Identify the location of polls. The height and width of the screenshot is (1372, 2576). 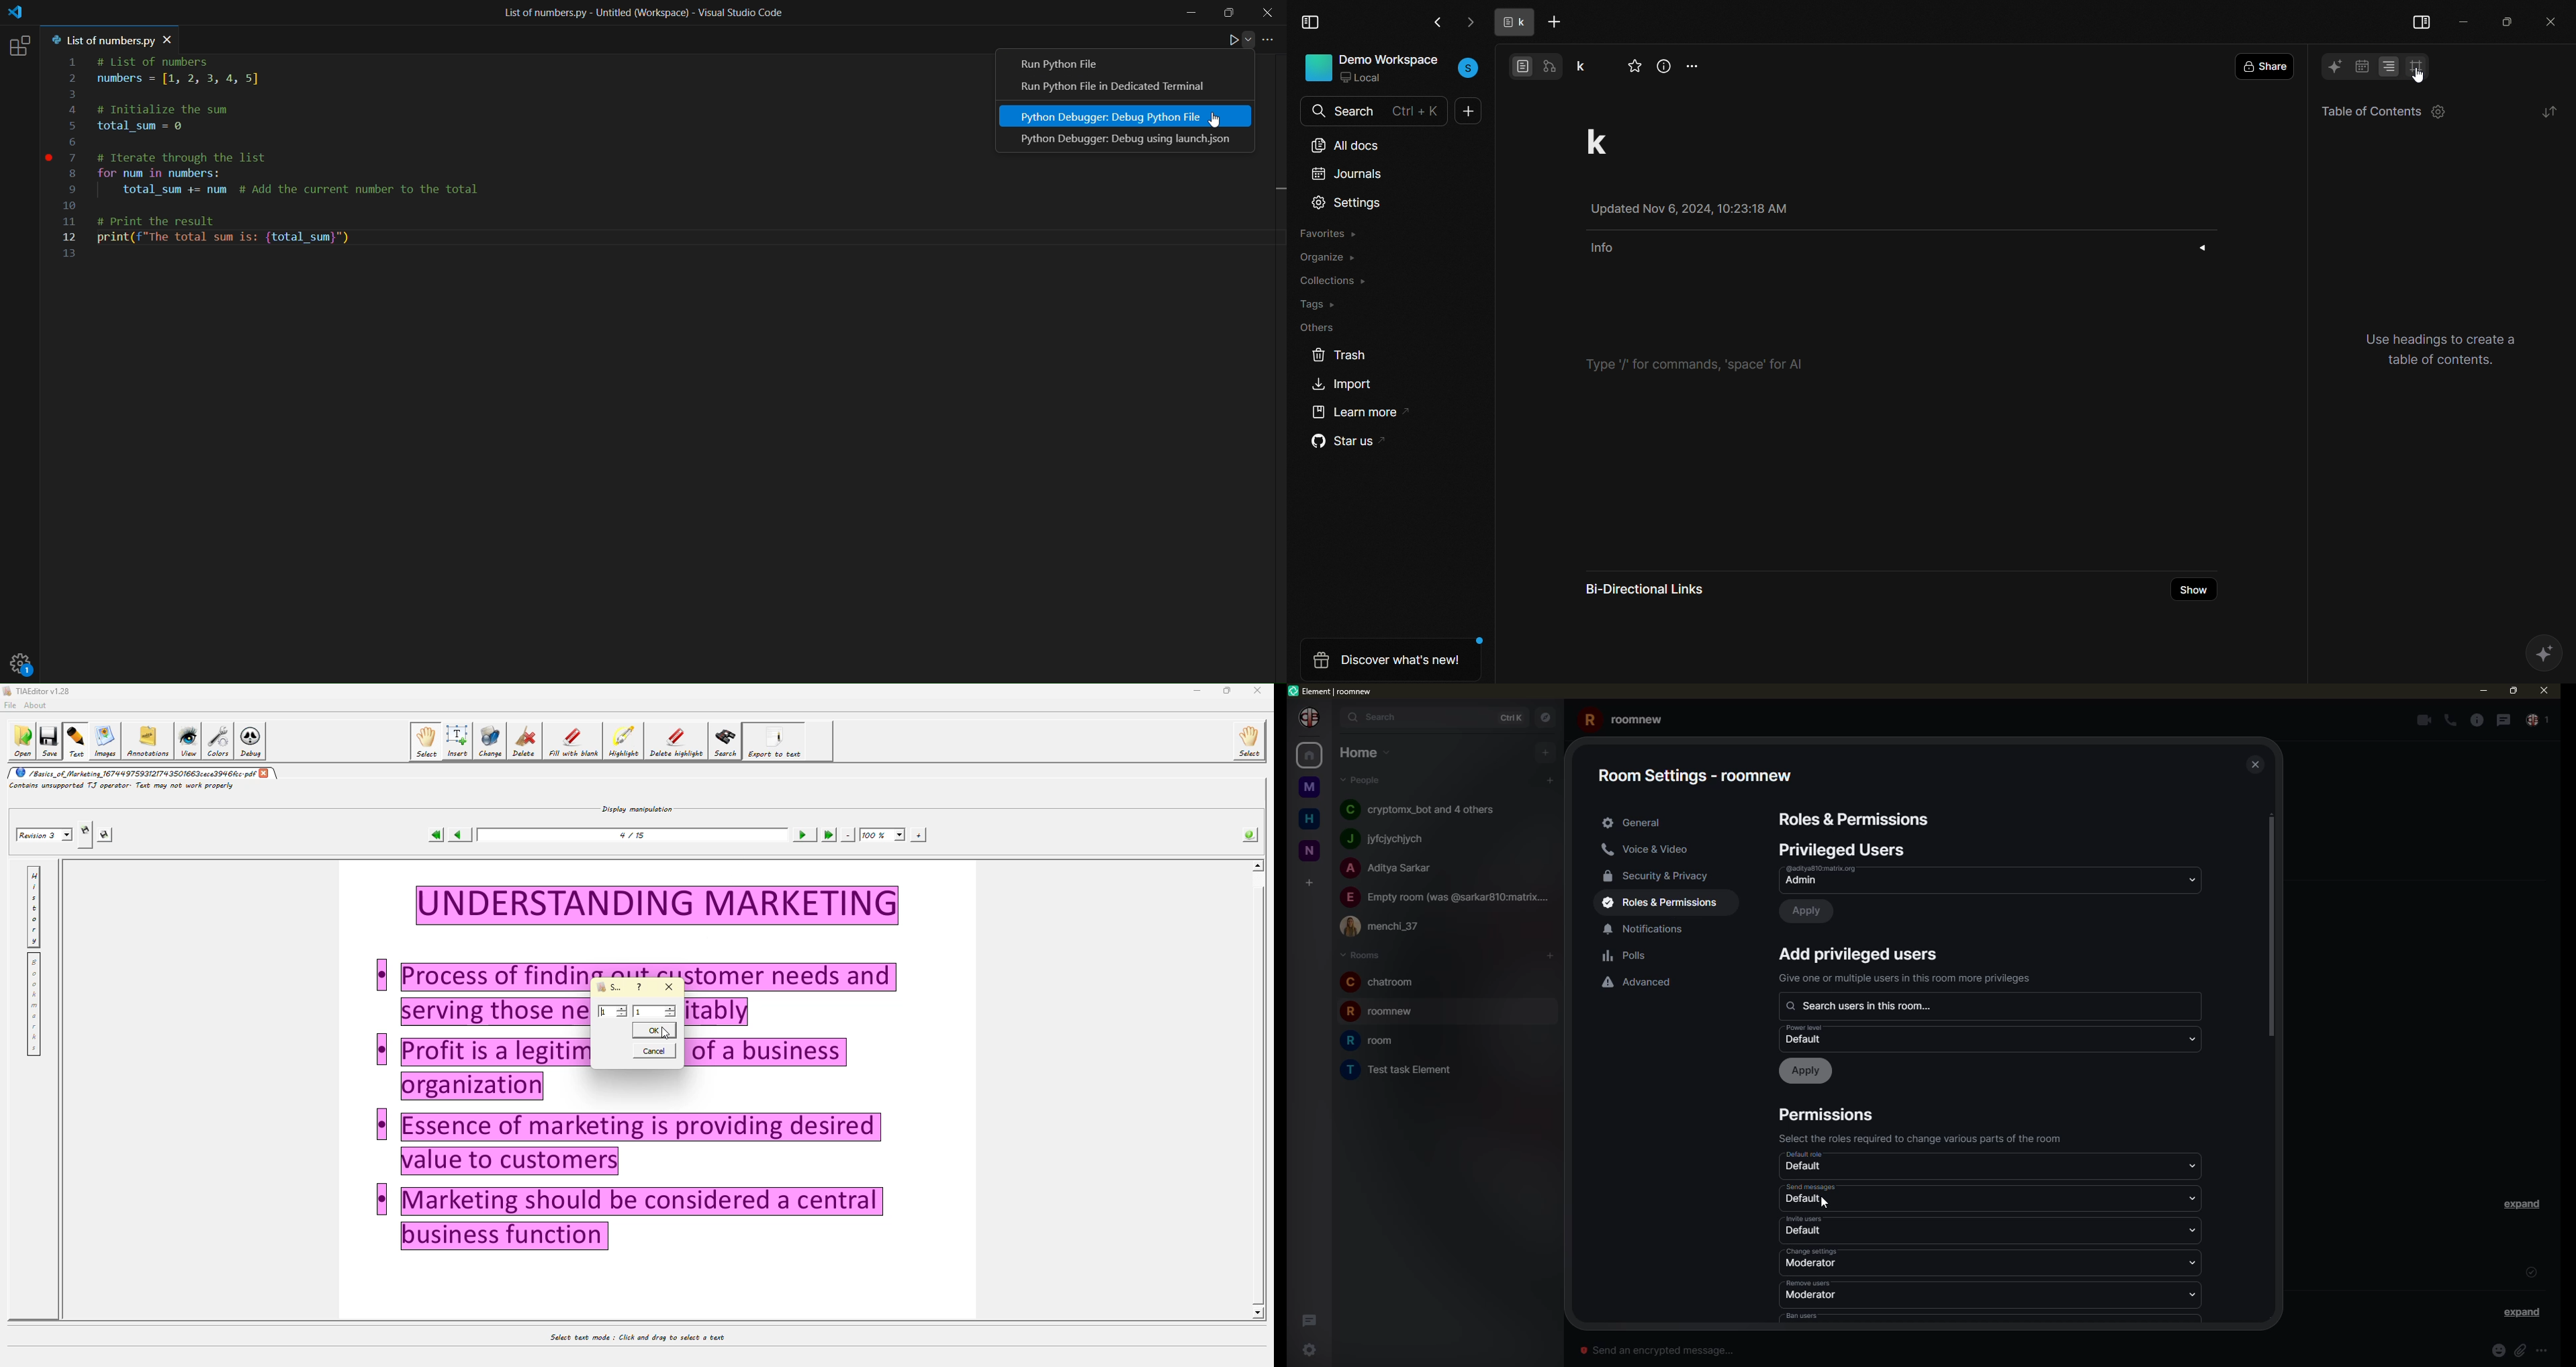
(1628, 956).